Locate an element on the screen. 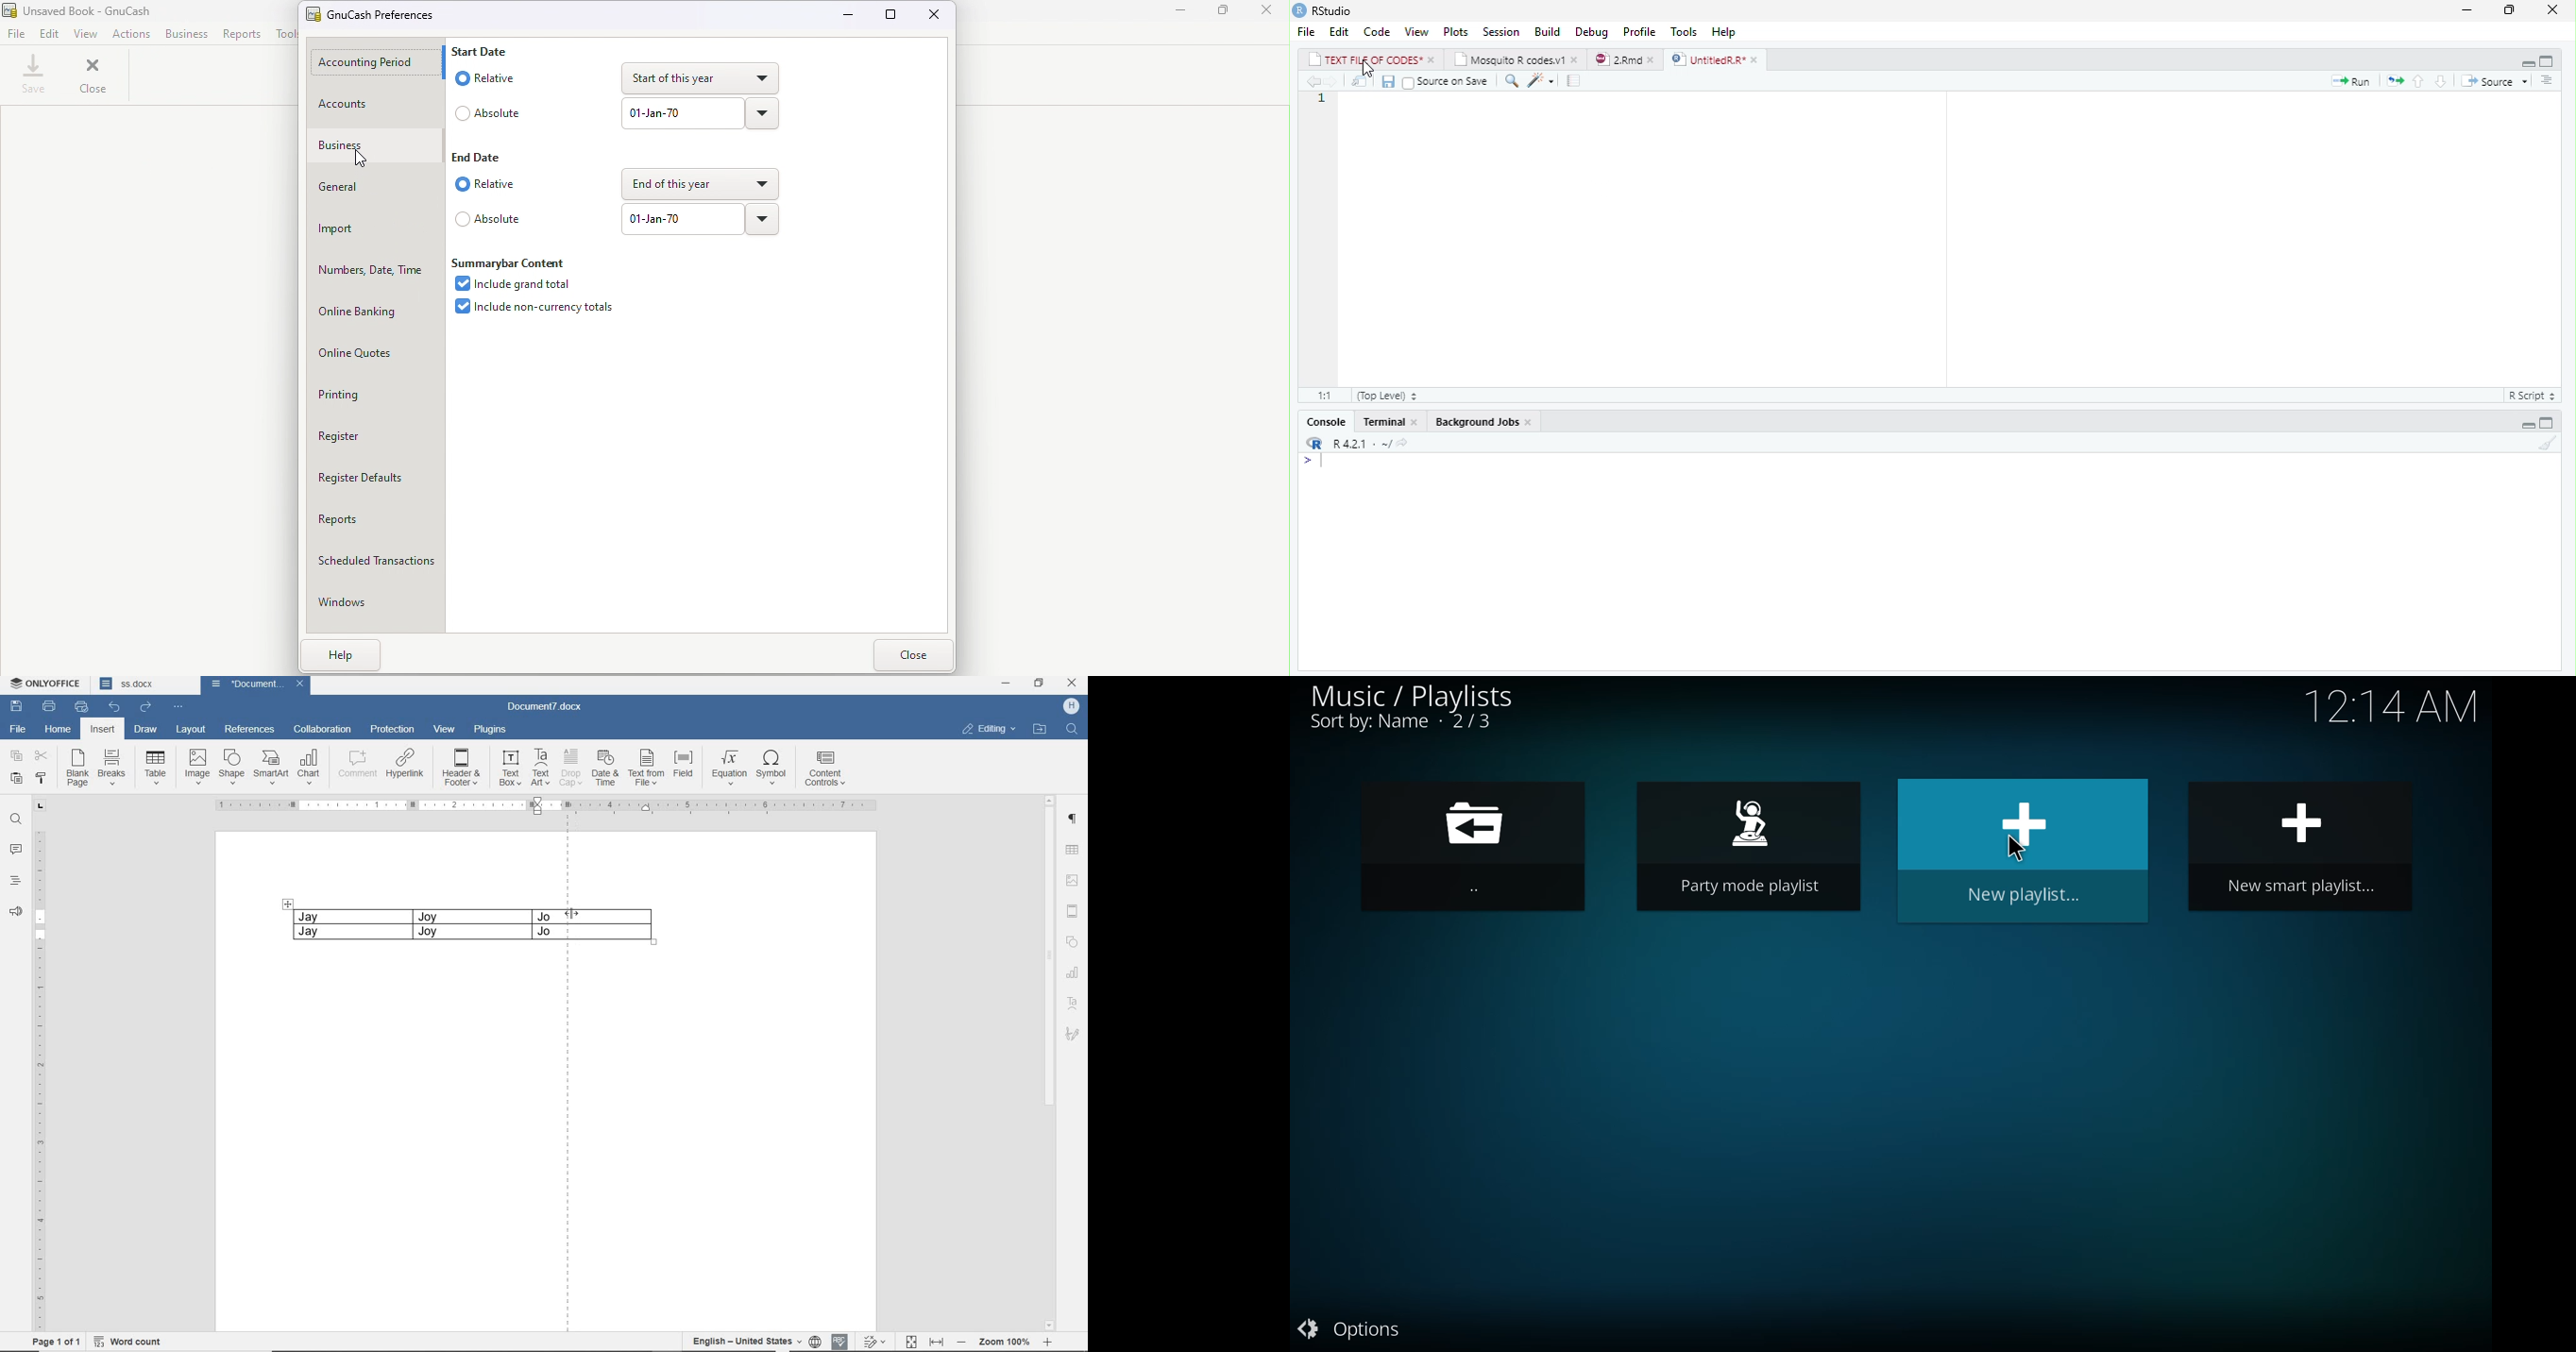 The height and width of the screenshot is (1372, 2576). Console is located at coordinates (1328, 423).